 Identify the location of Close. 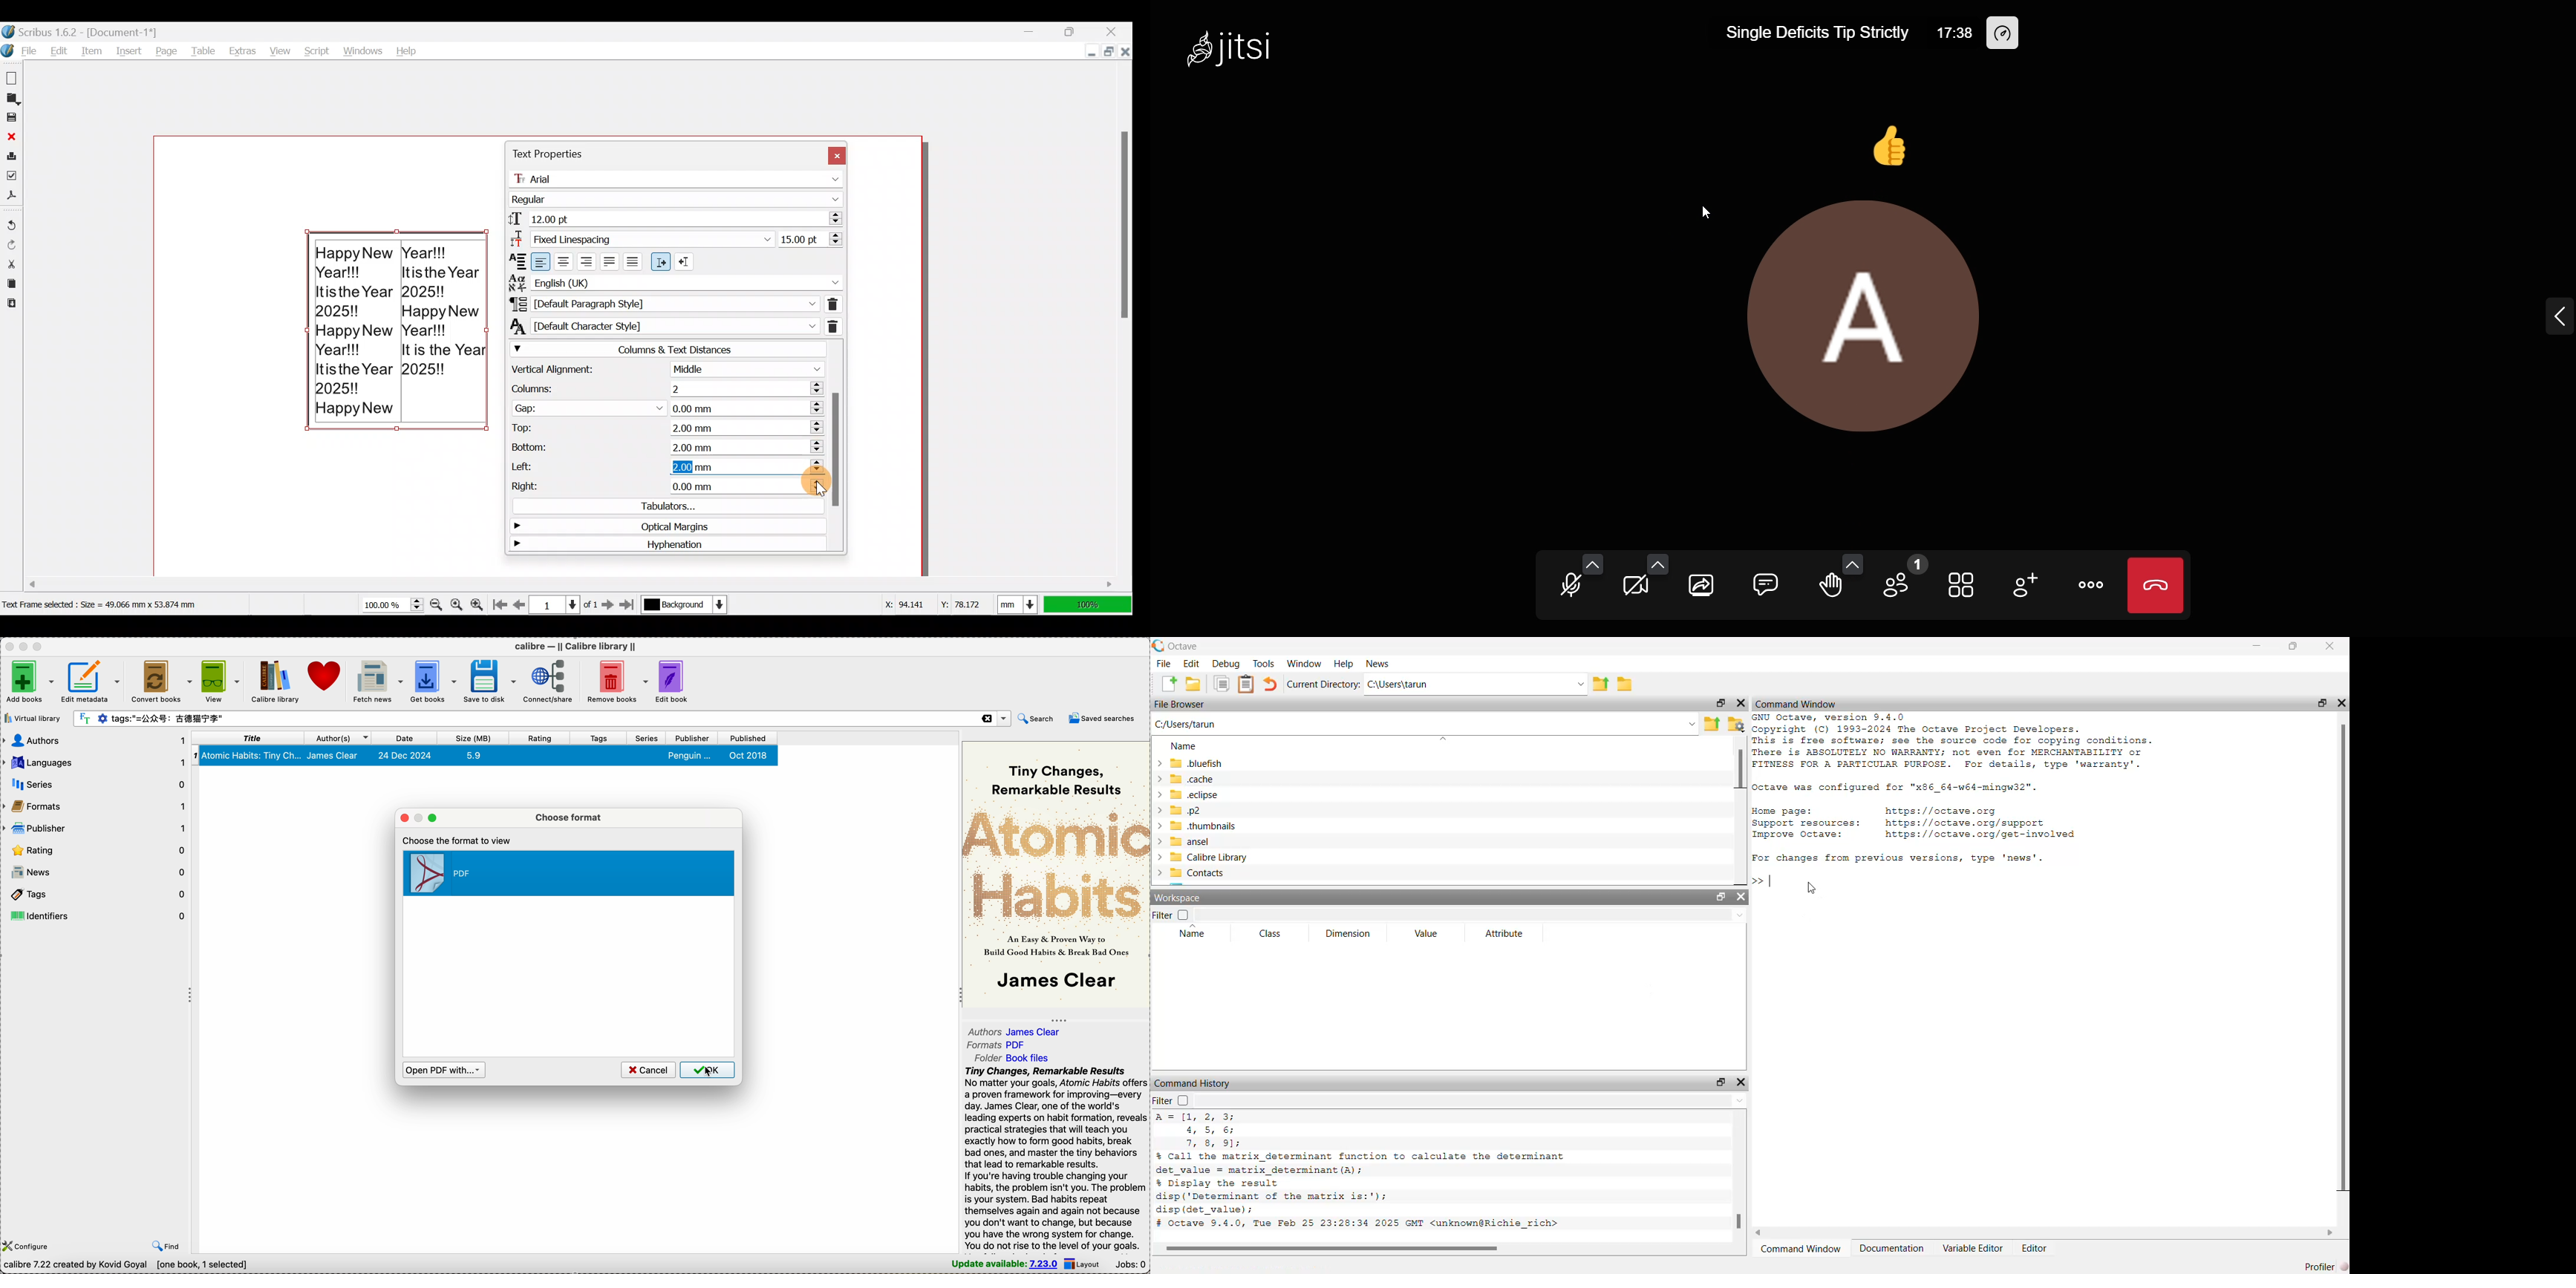
(1124, 51).